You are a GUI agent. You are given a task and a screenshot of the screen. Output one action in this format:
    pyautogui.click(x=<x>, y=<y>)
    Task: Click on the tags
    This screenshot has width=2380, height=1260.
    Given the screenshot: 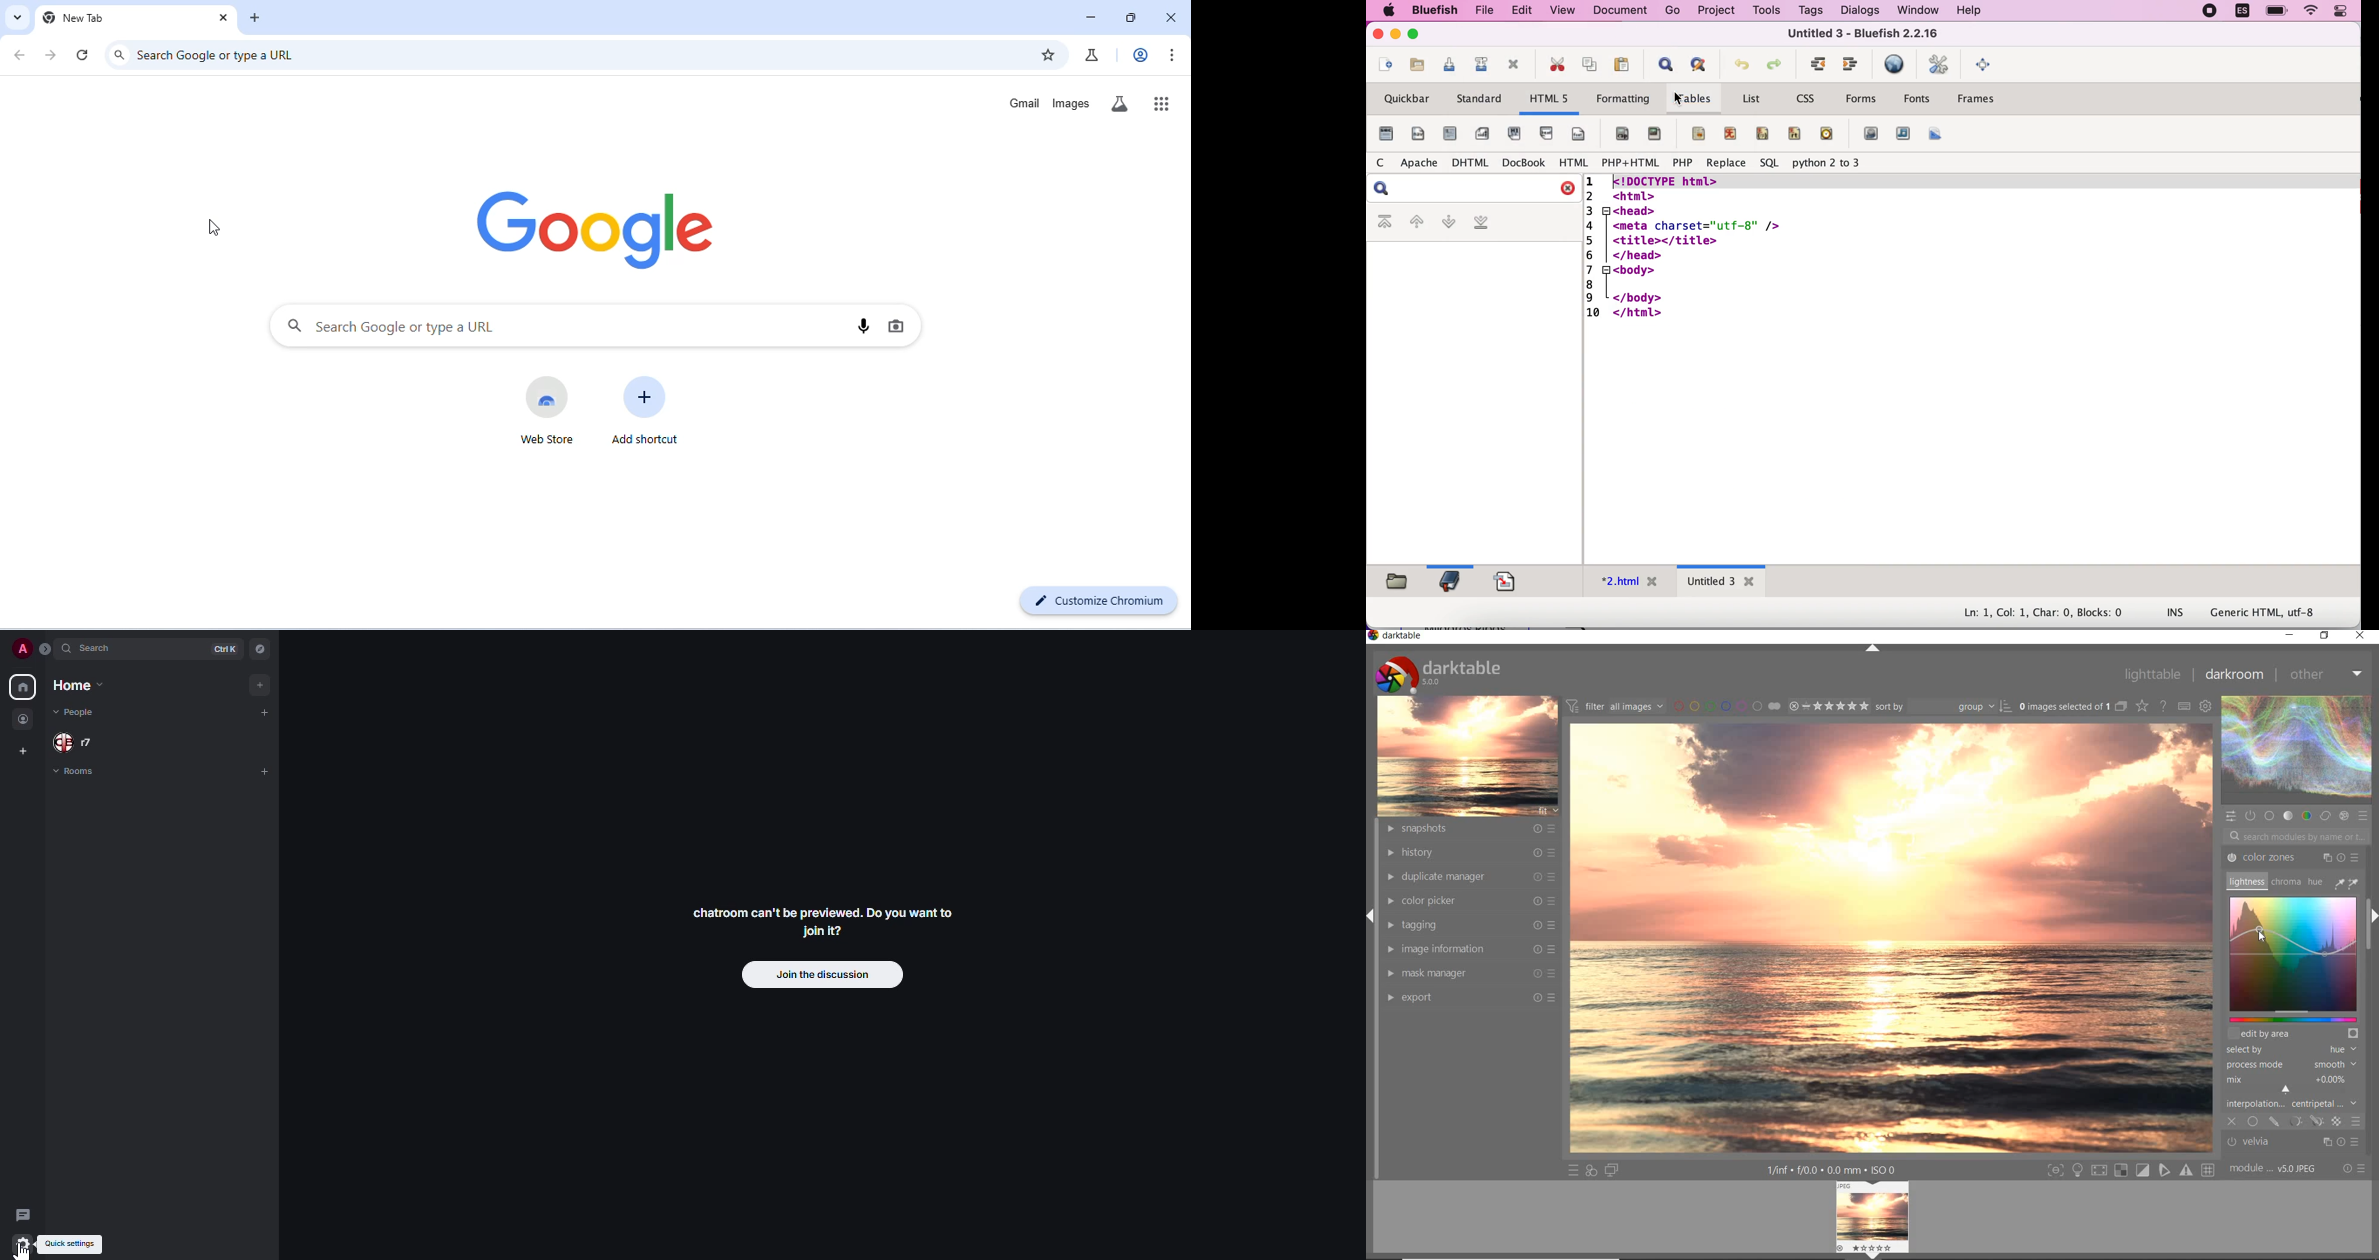 What is the action you would take?
    pyautogui.click(x=1810, y=10)
    